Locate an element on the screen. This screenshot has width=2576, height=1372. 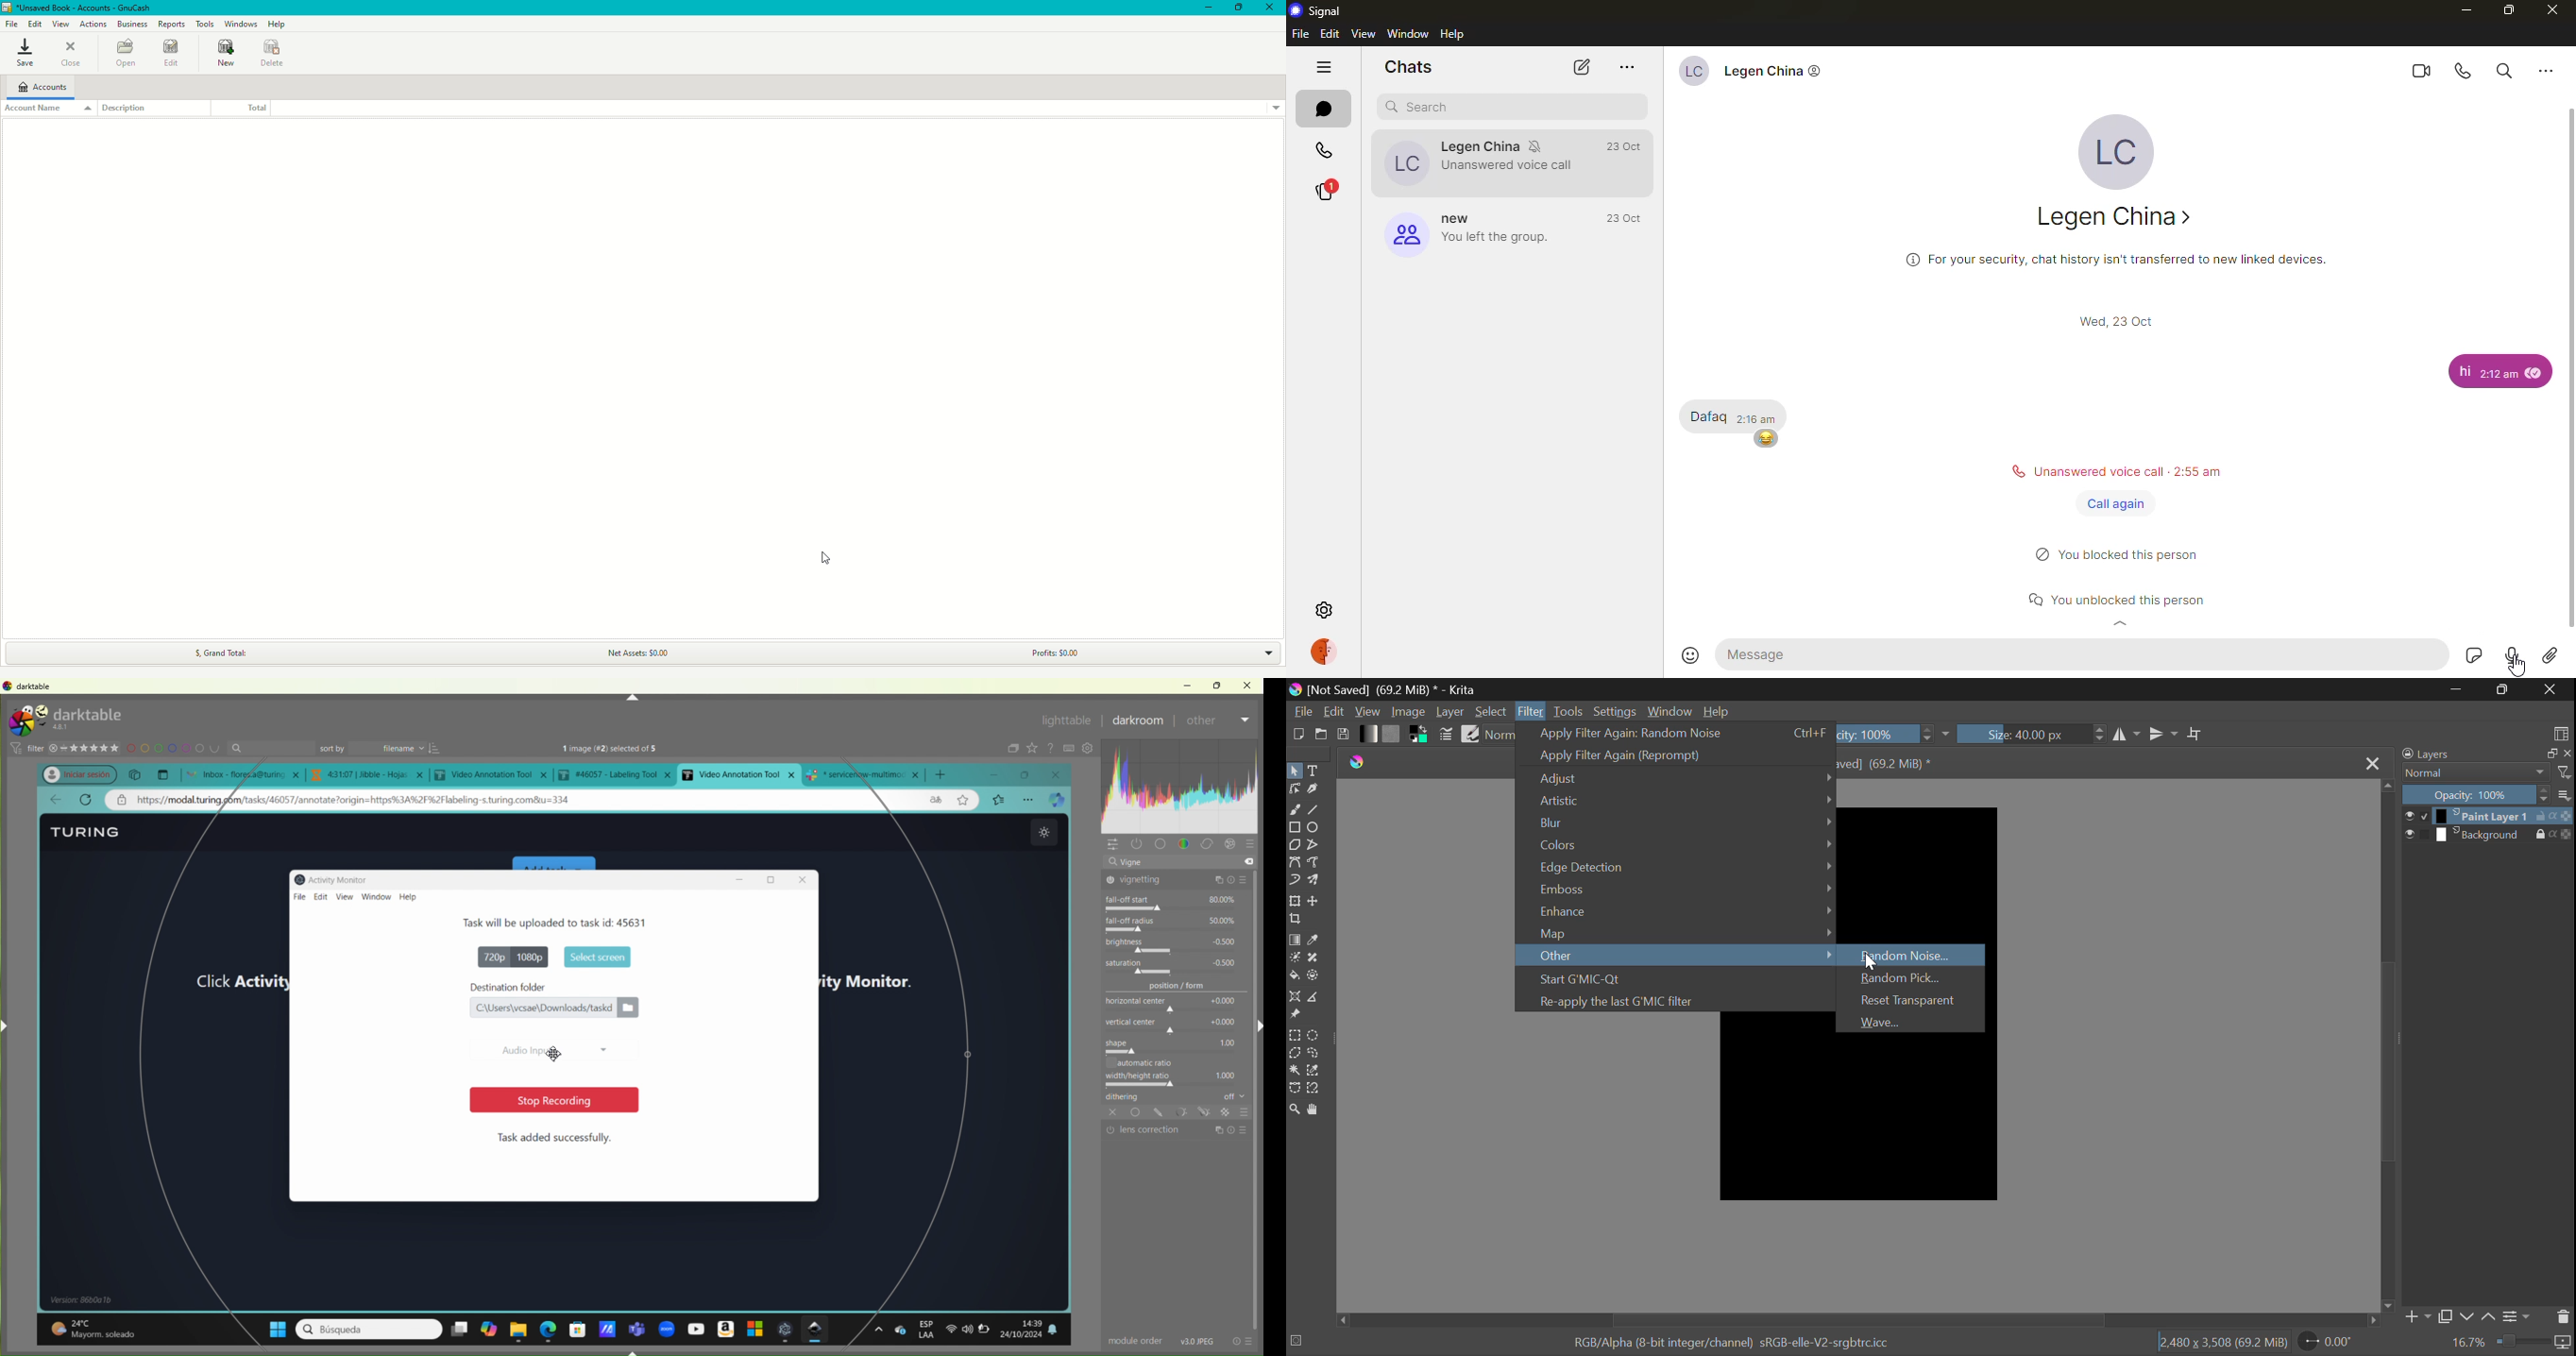
darktable is located at coordinates (818, 1330).